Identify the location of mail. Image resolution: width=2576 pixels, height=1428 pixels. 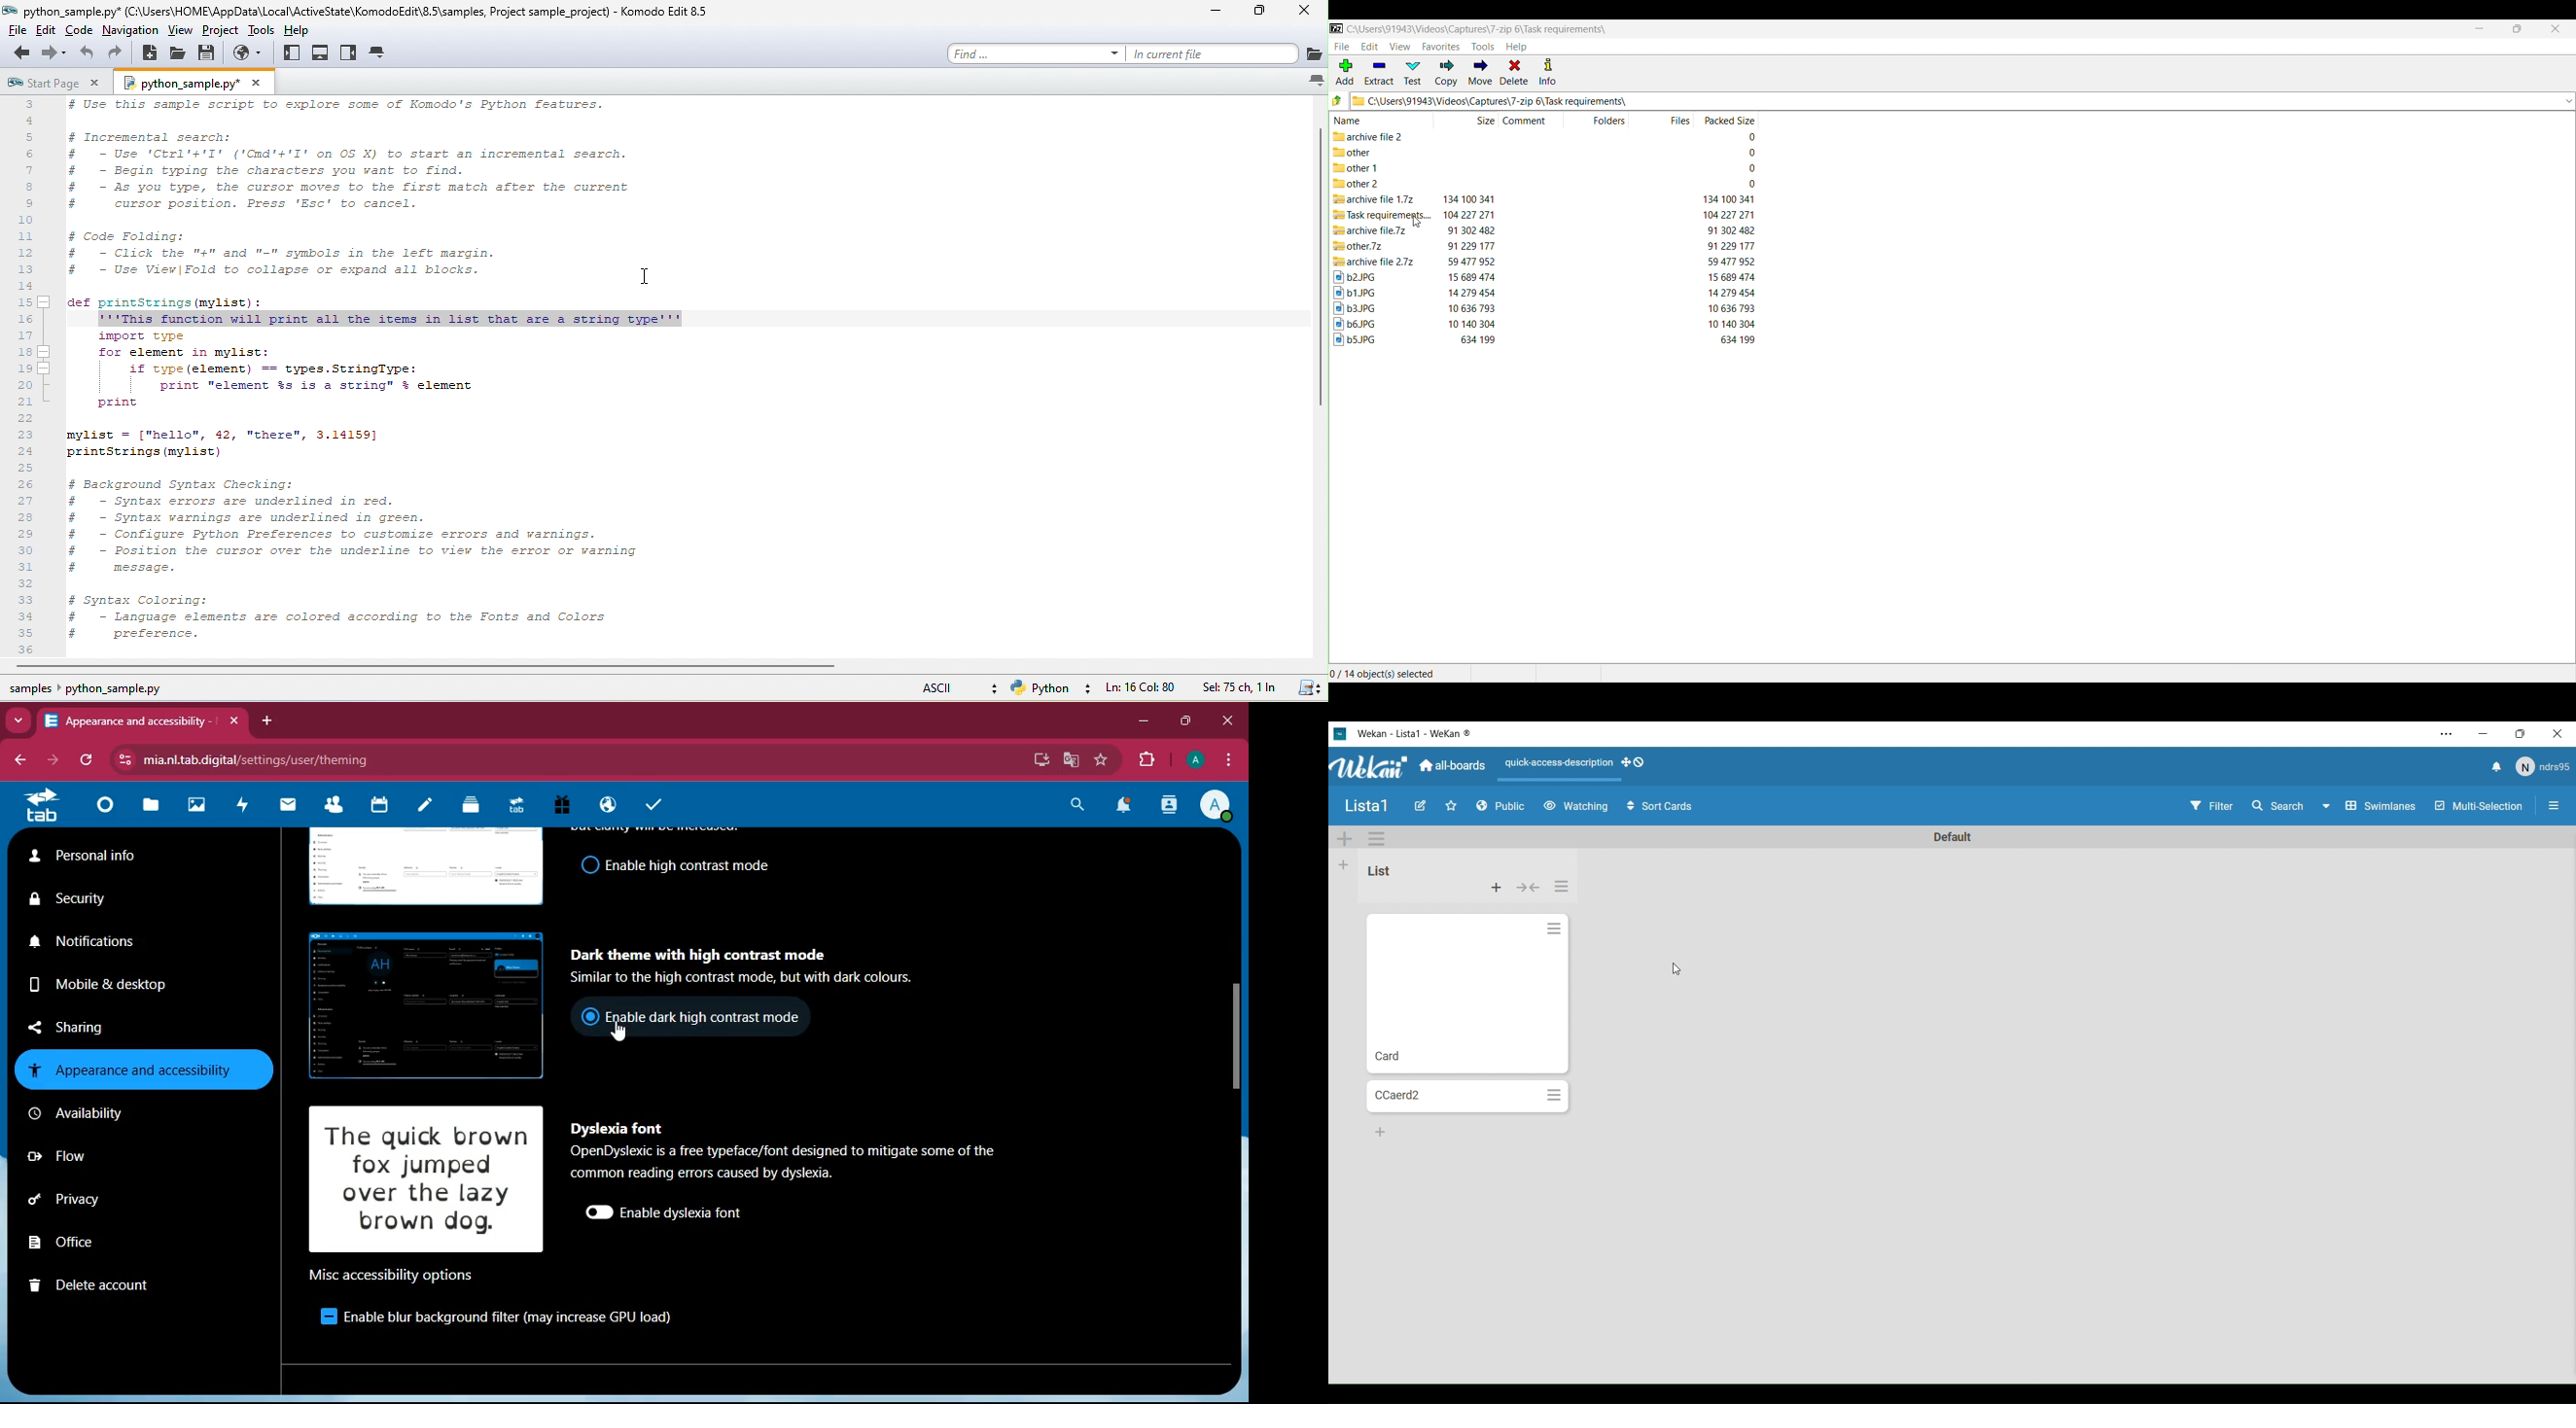
(293, 807).